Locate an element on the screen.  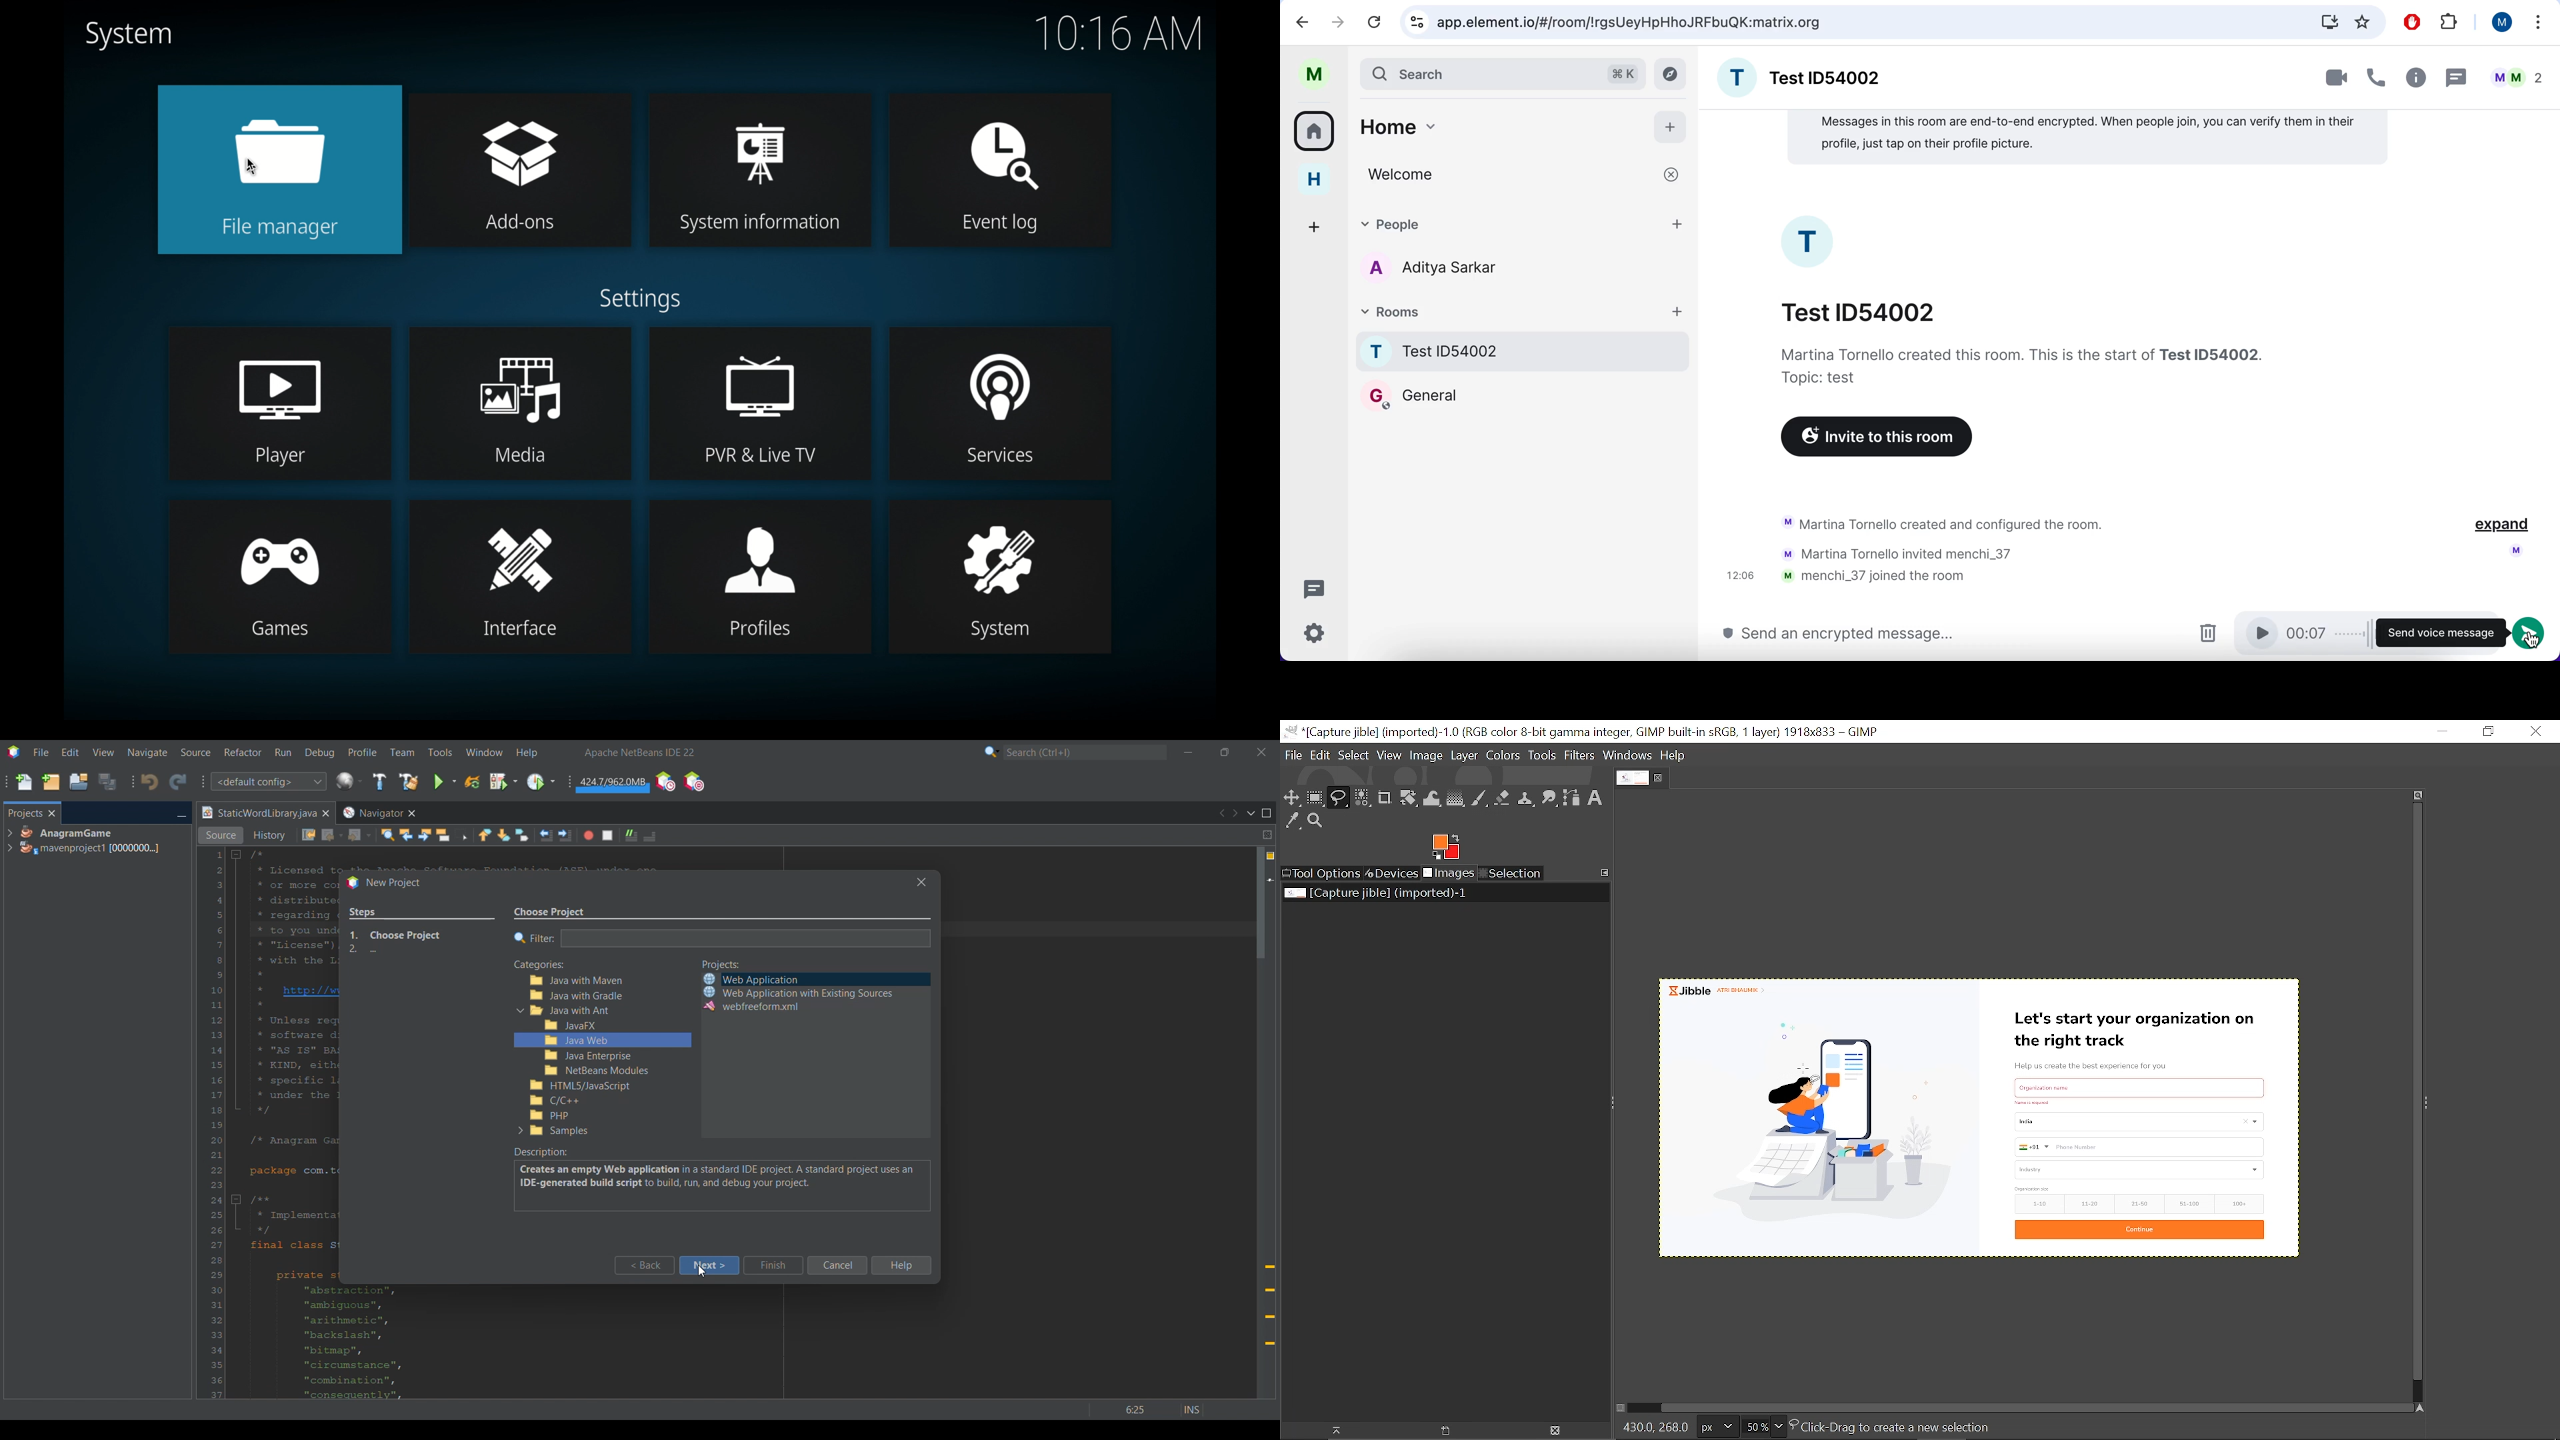
Windows is located at coordinates (1629, 757).